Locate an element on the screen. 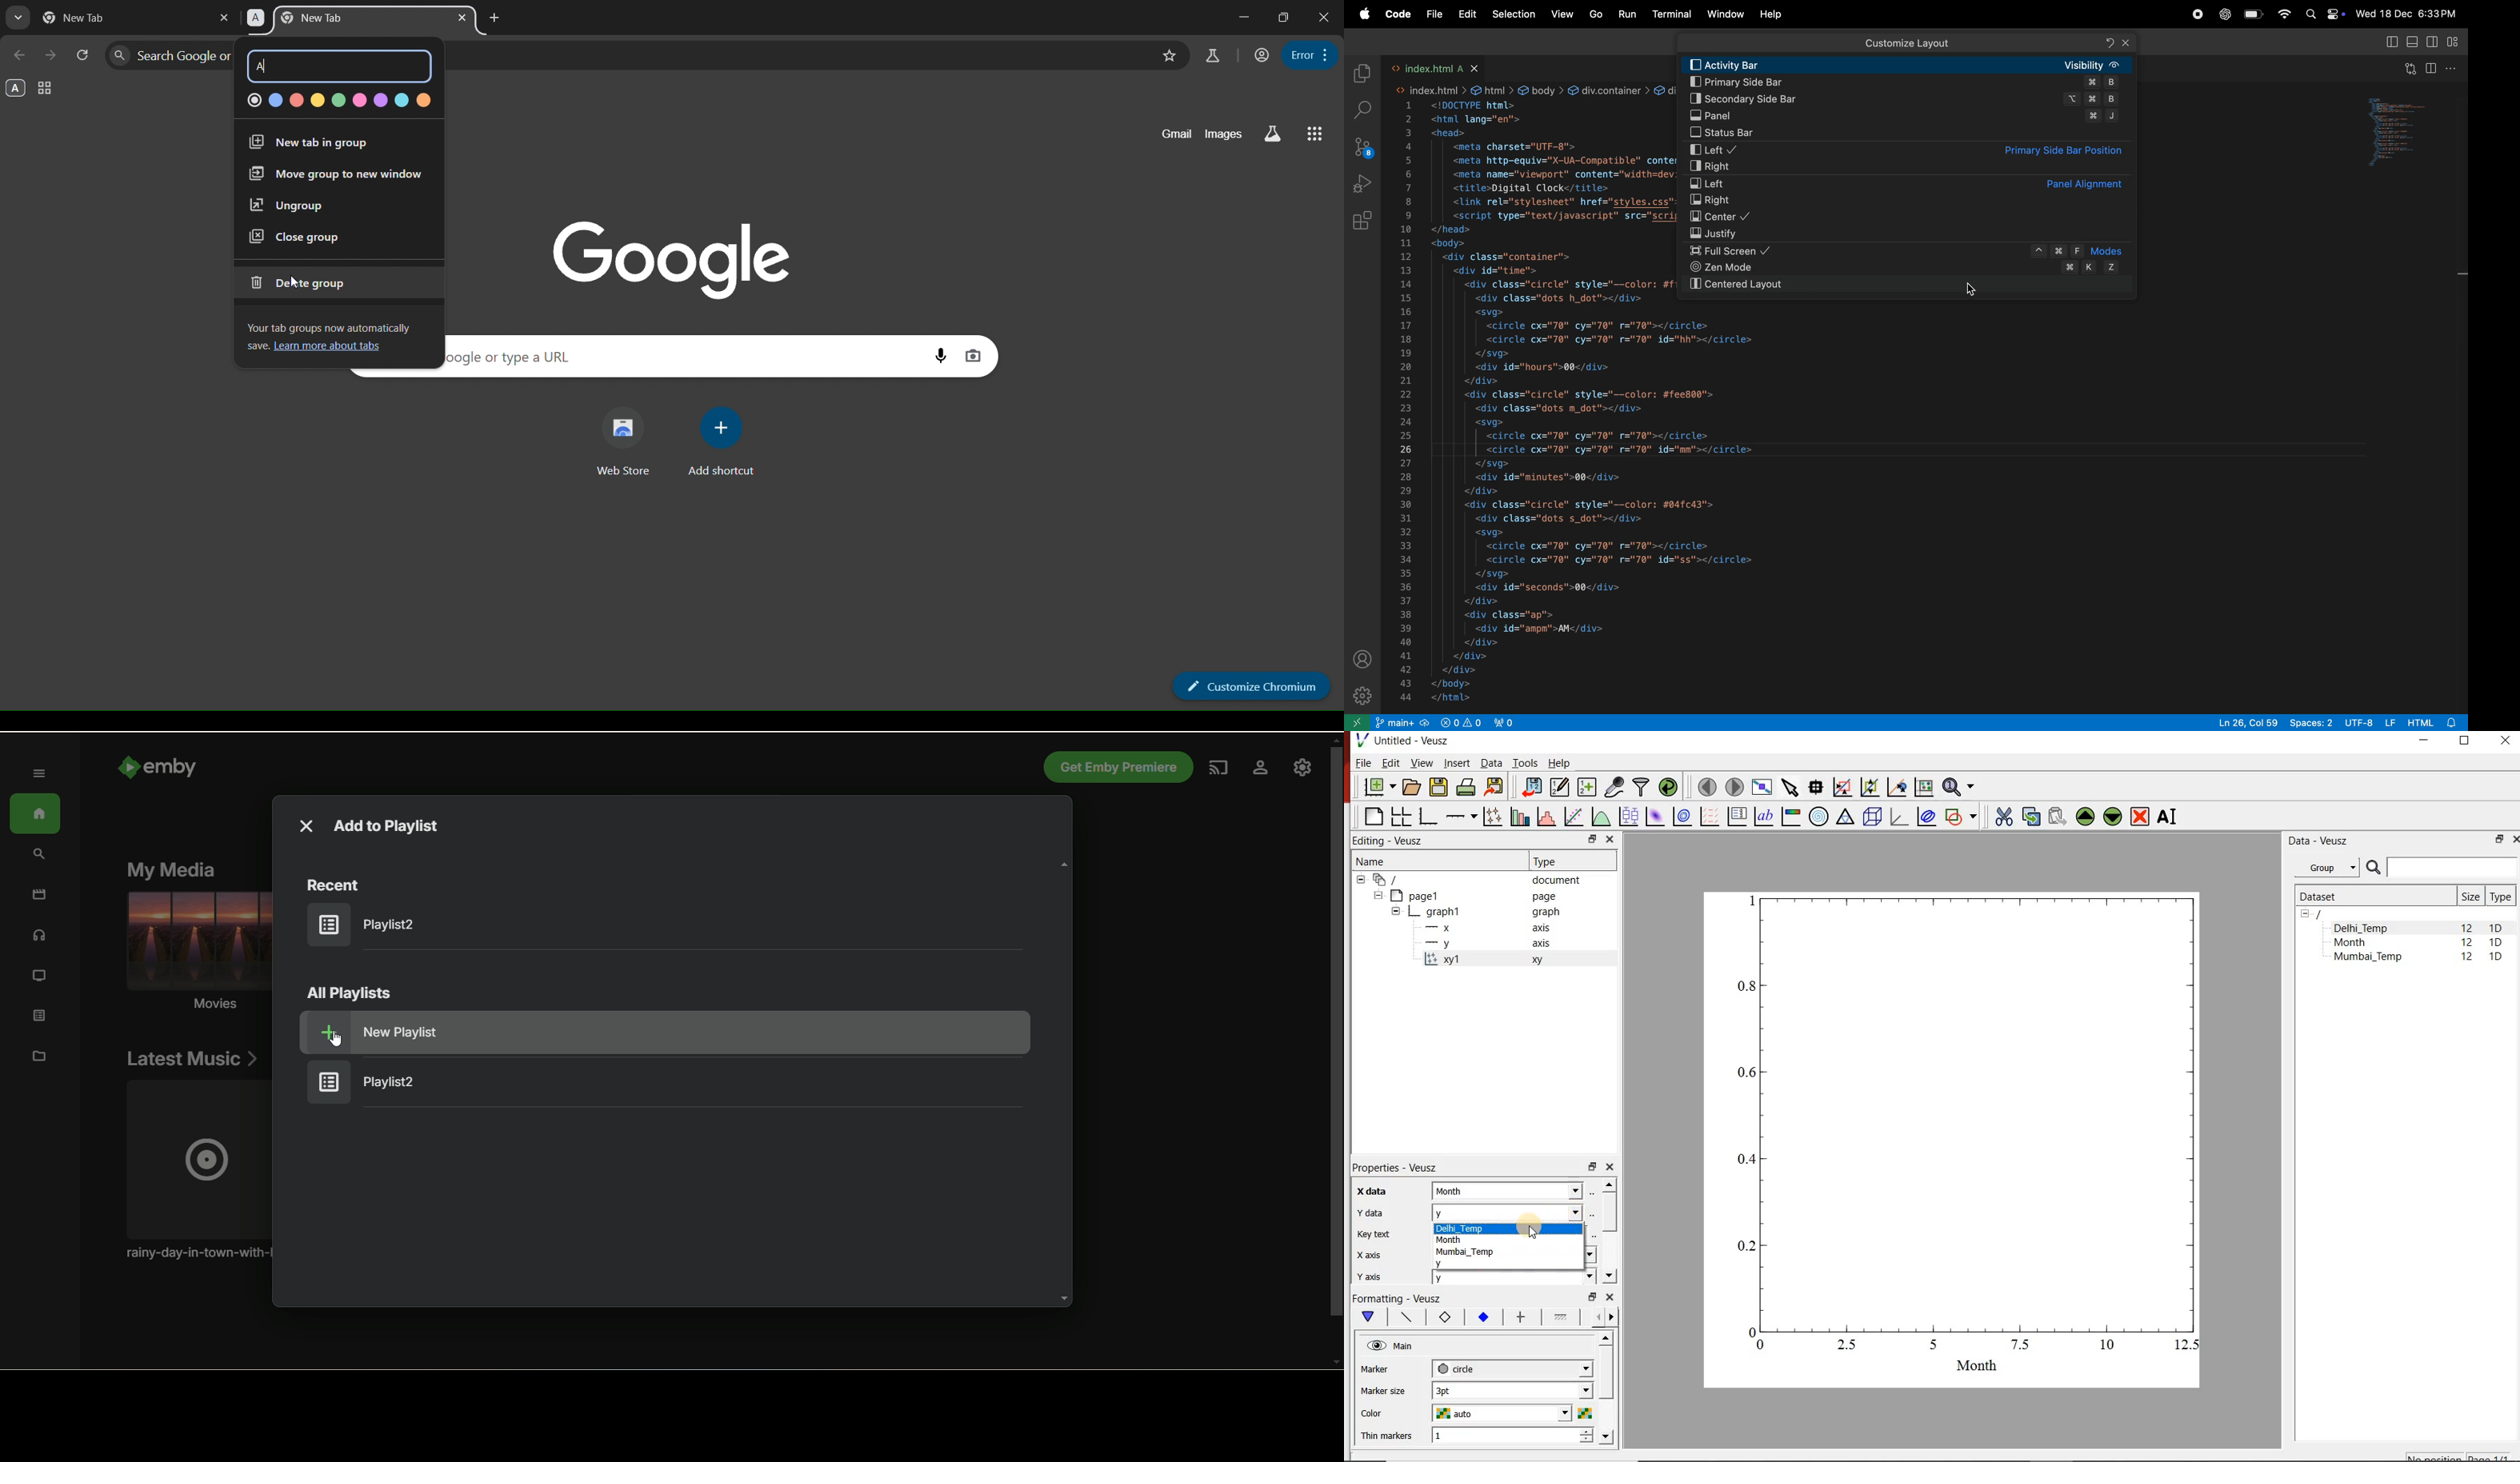  xy1 is located at coordinates (1490, 960).